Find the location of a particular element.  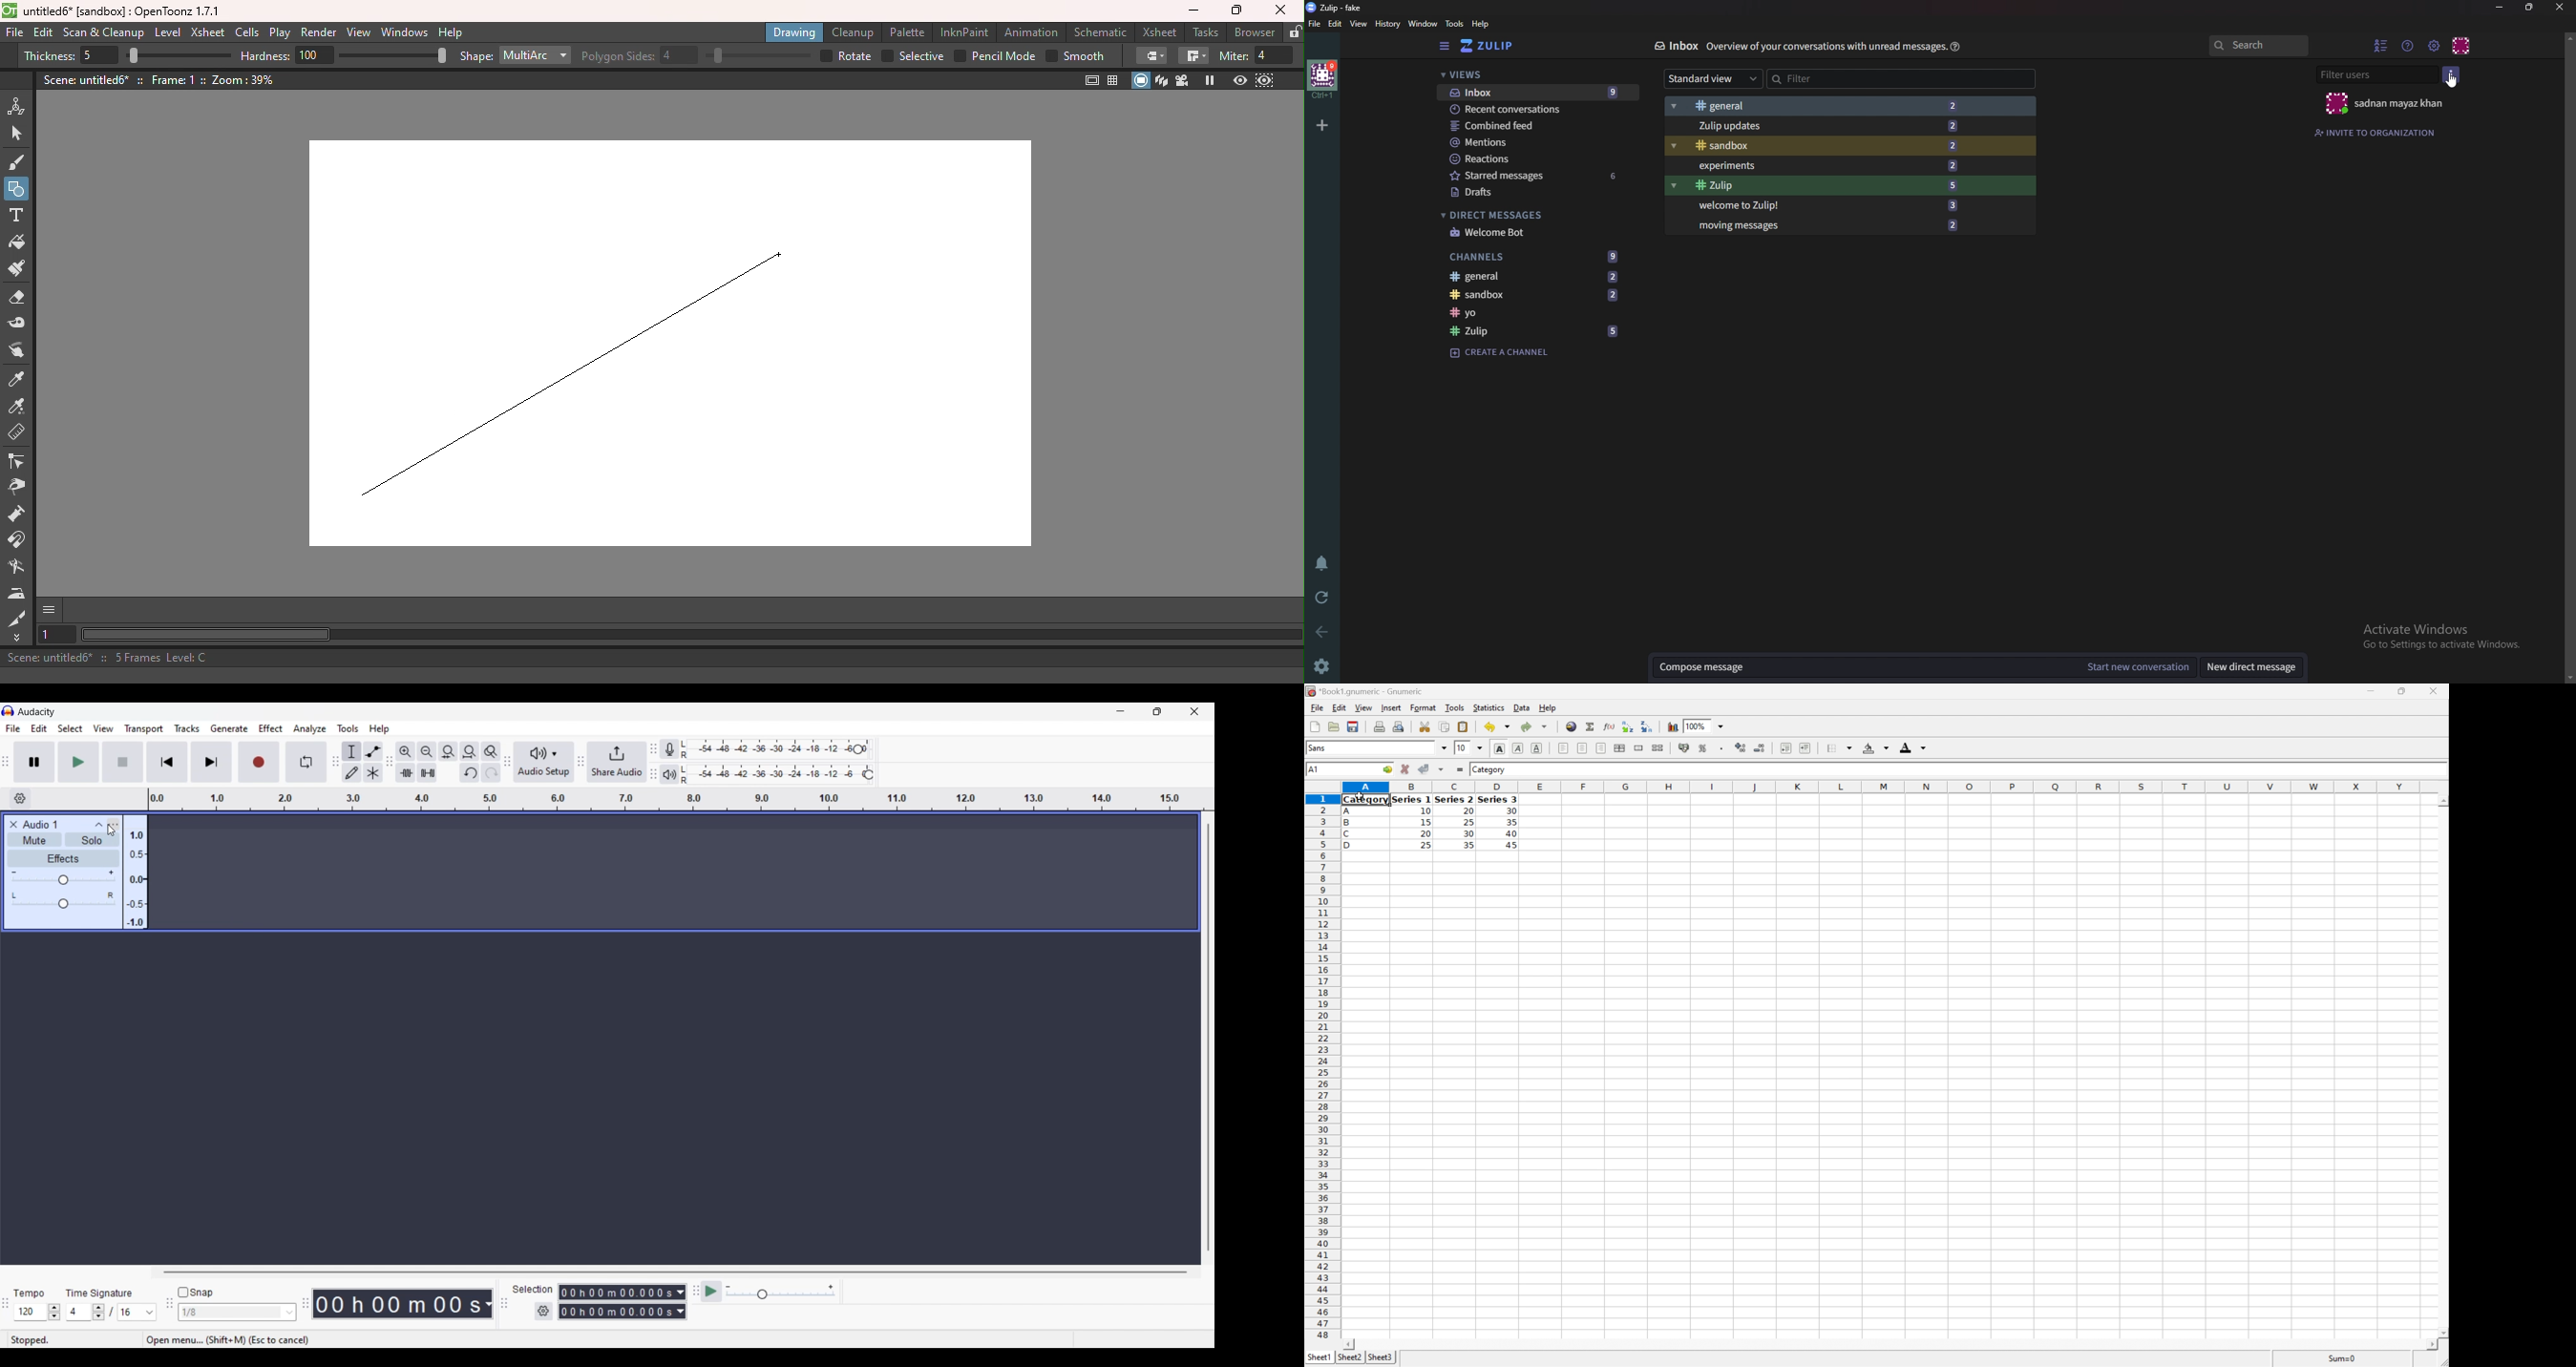

Sum=0 is located at coordinates (2344, 1360).